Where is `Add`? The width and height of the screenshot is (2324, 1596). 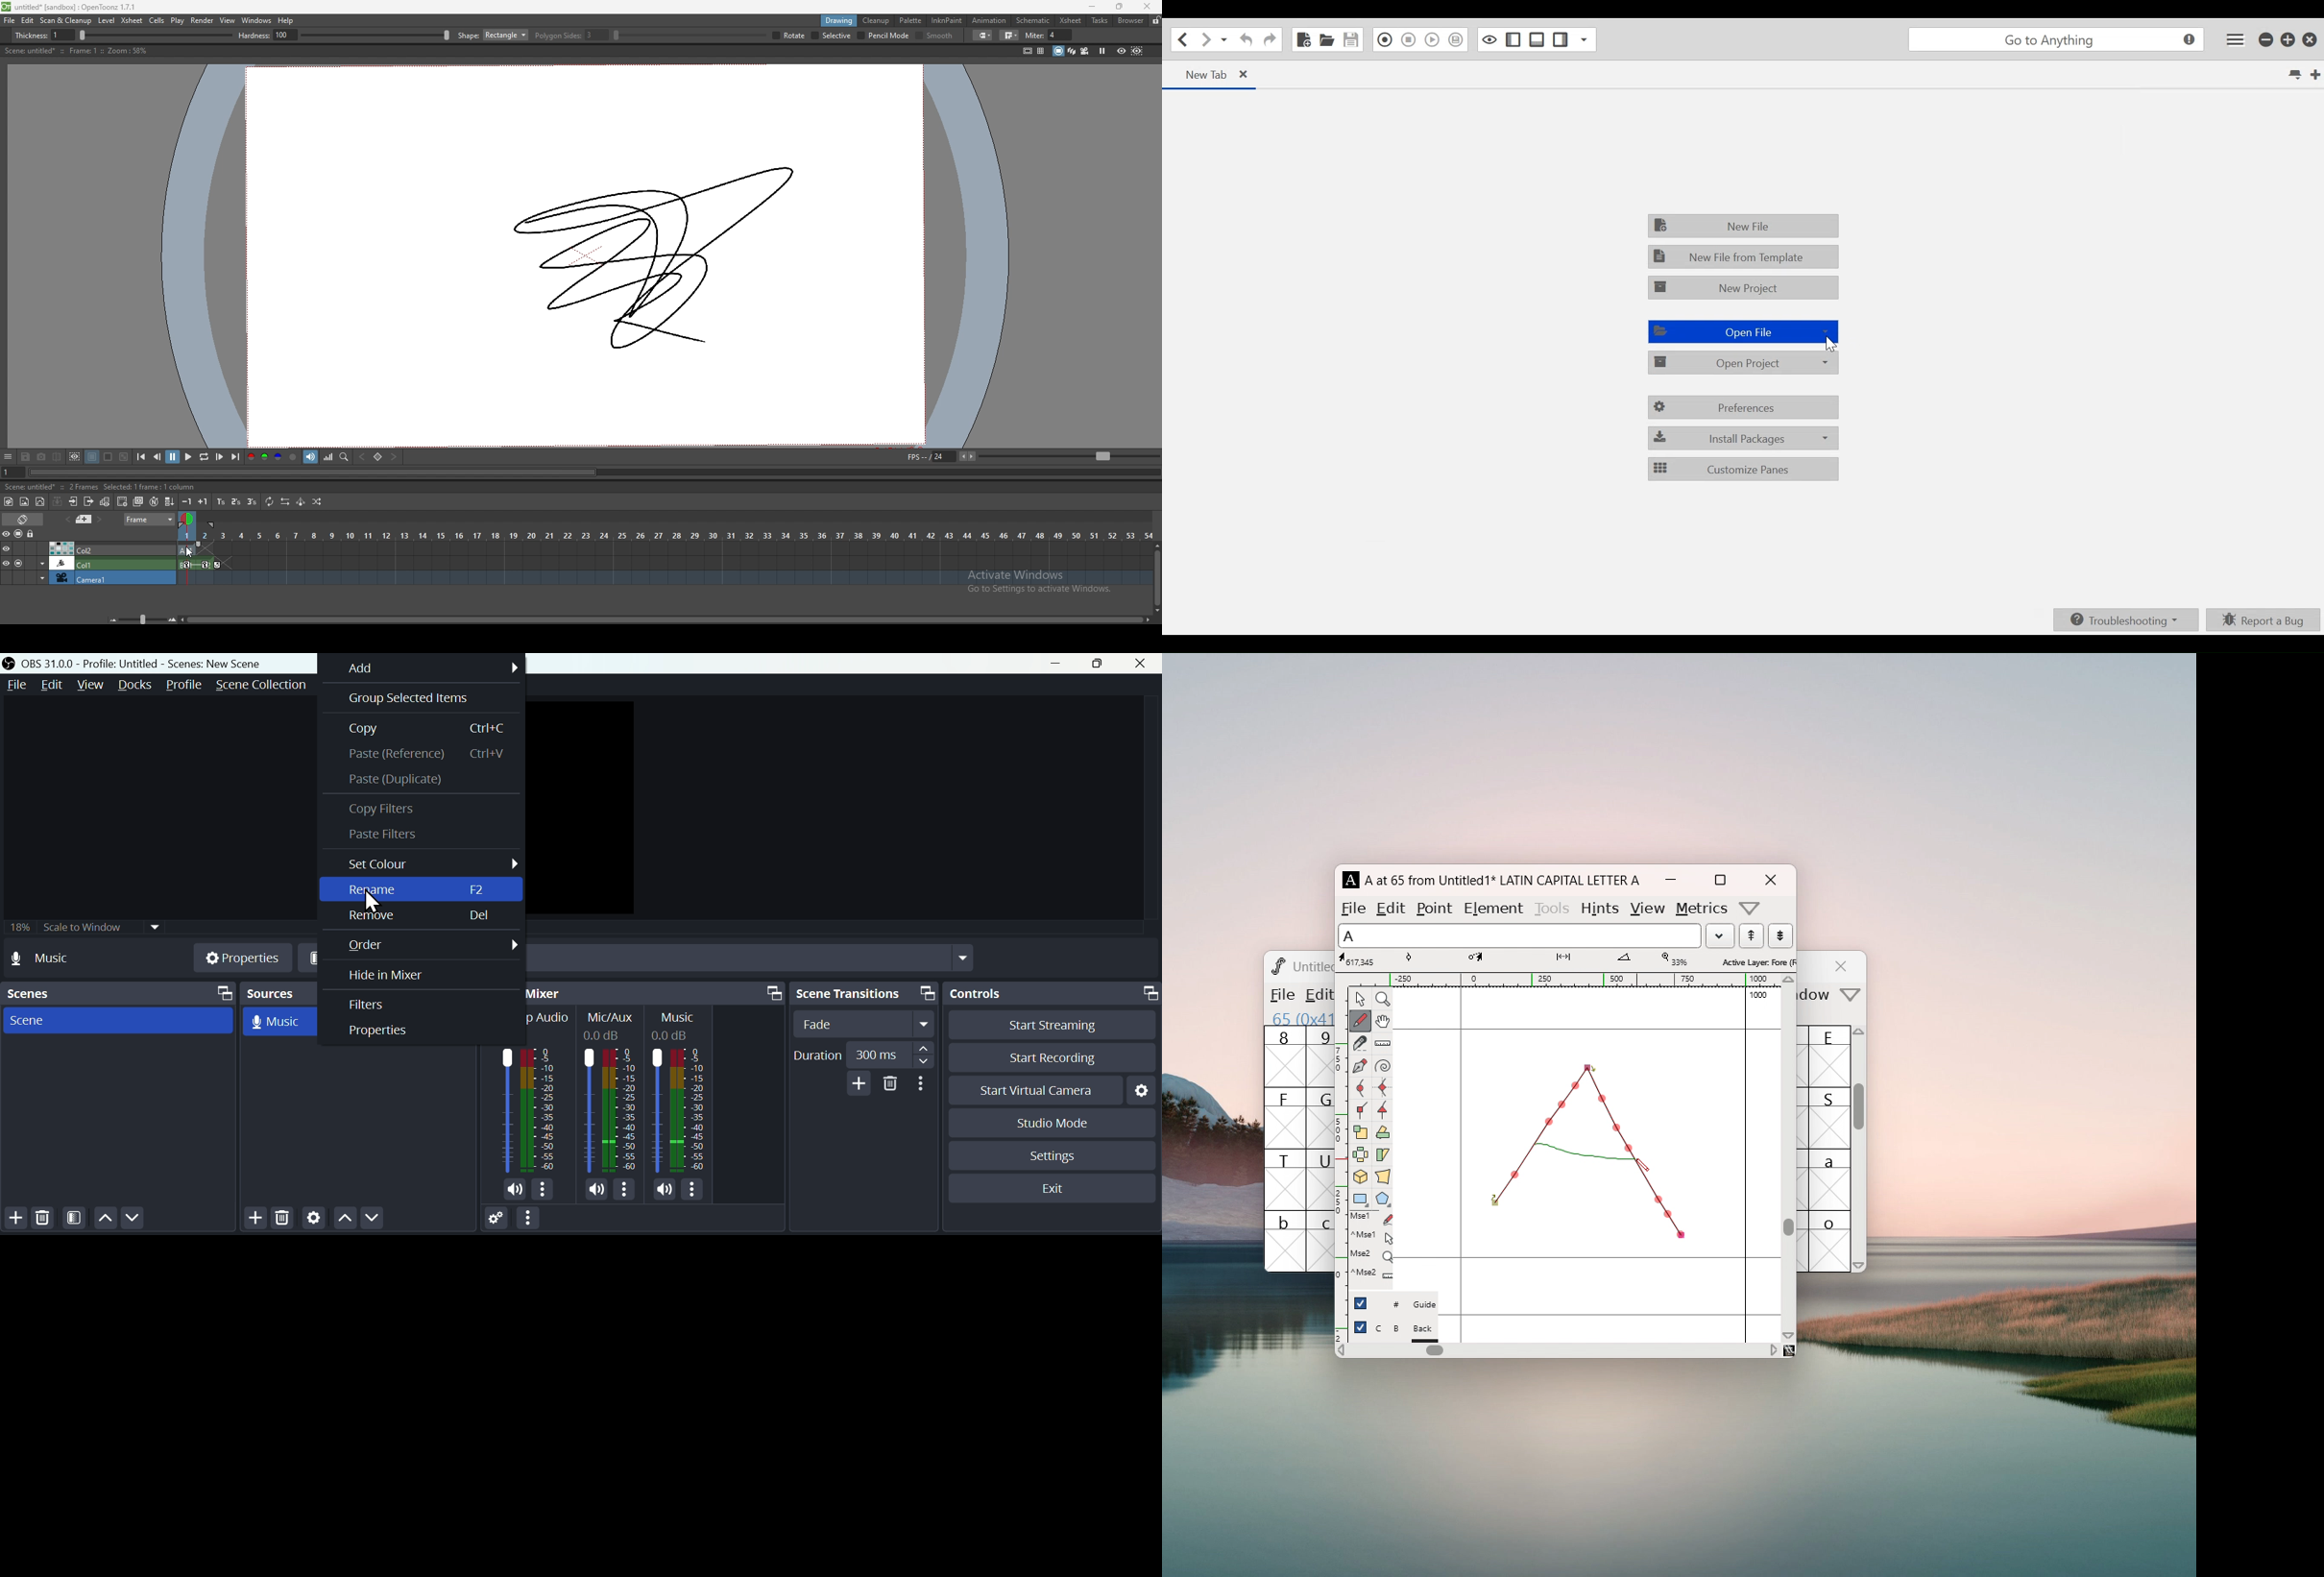
Add is located at coordinates (17, 1221).